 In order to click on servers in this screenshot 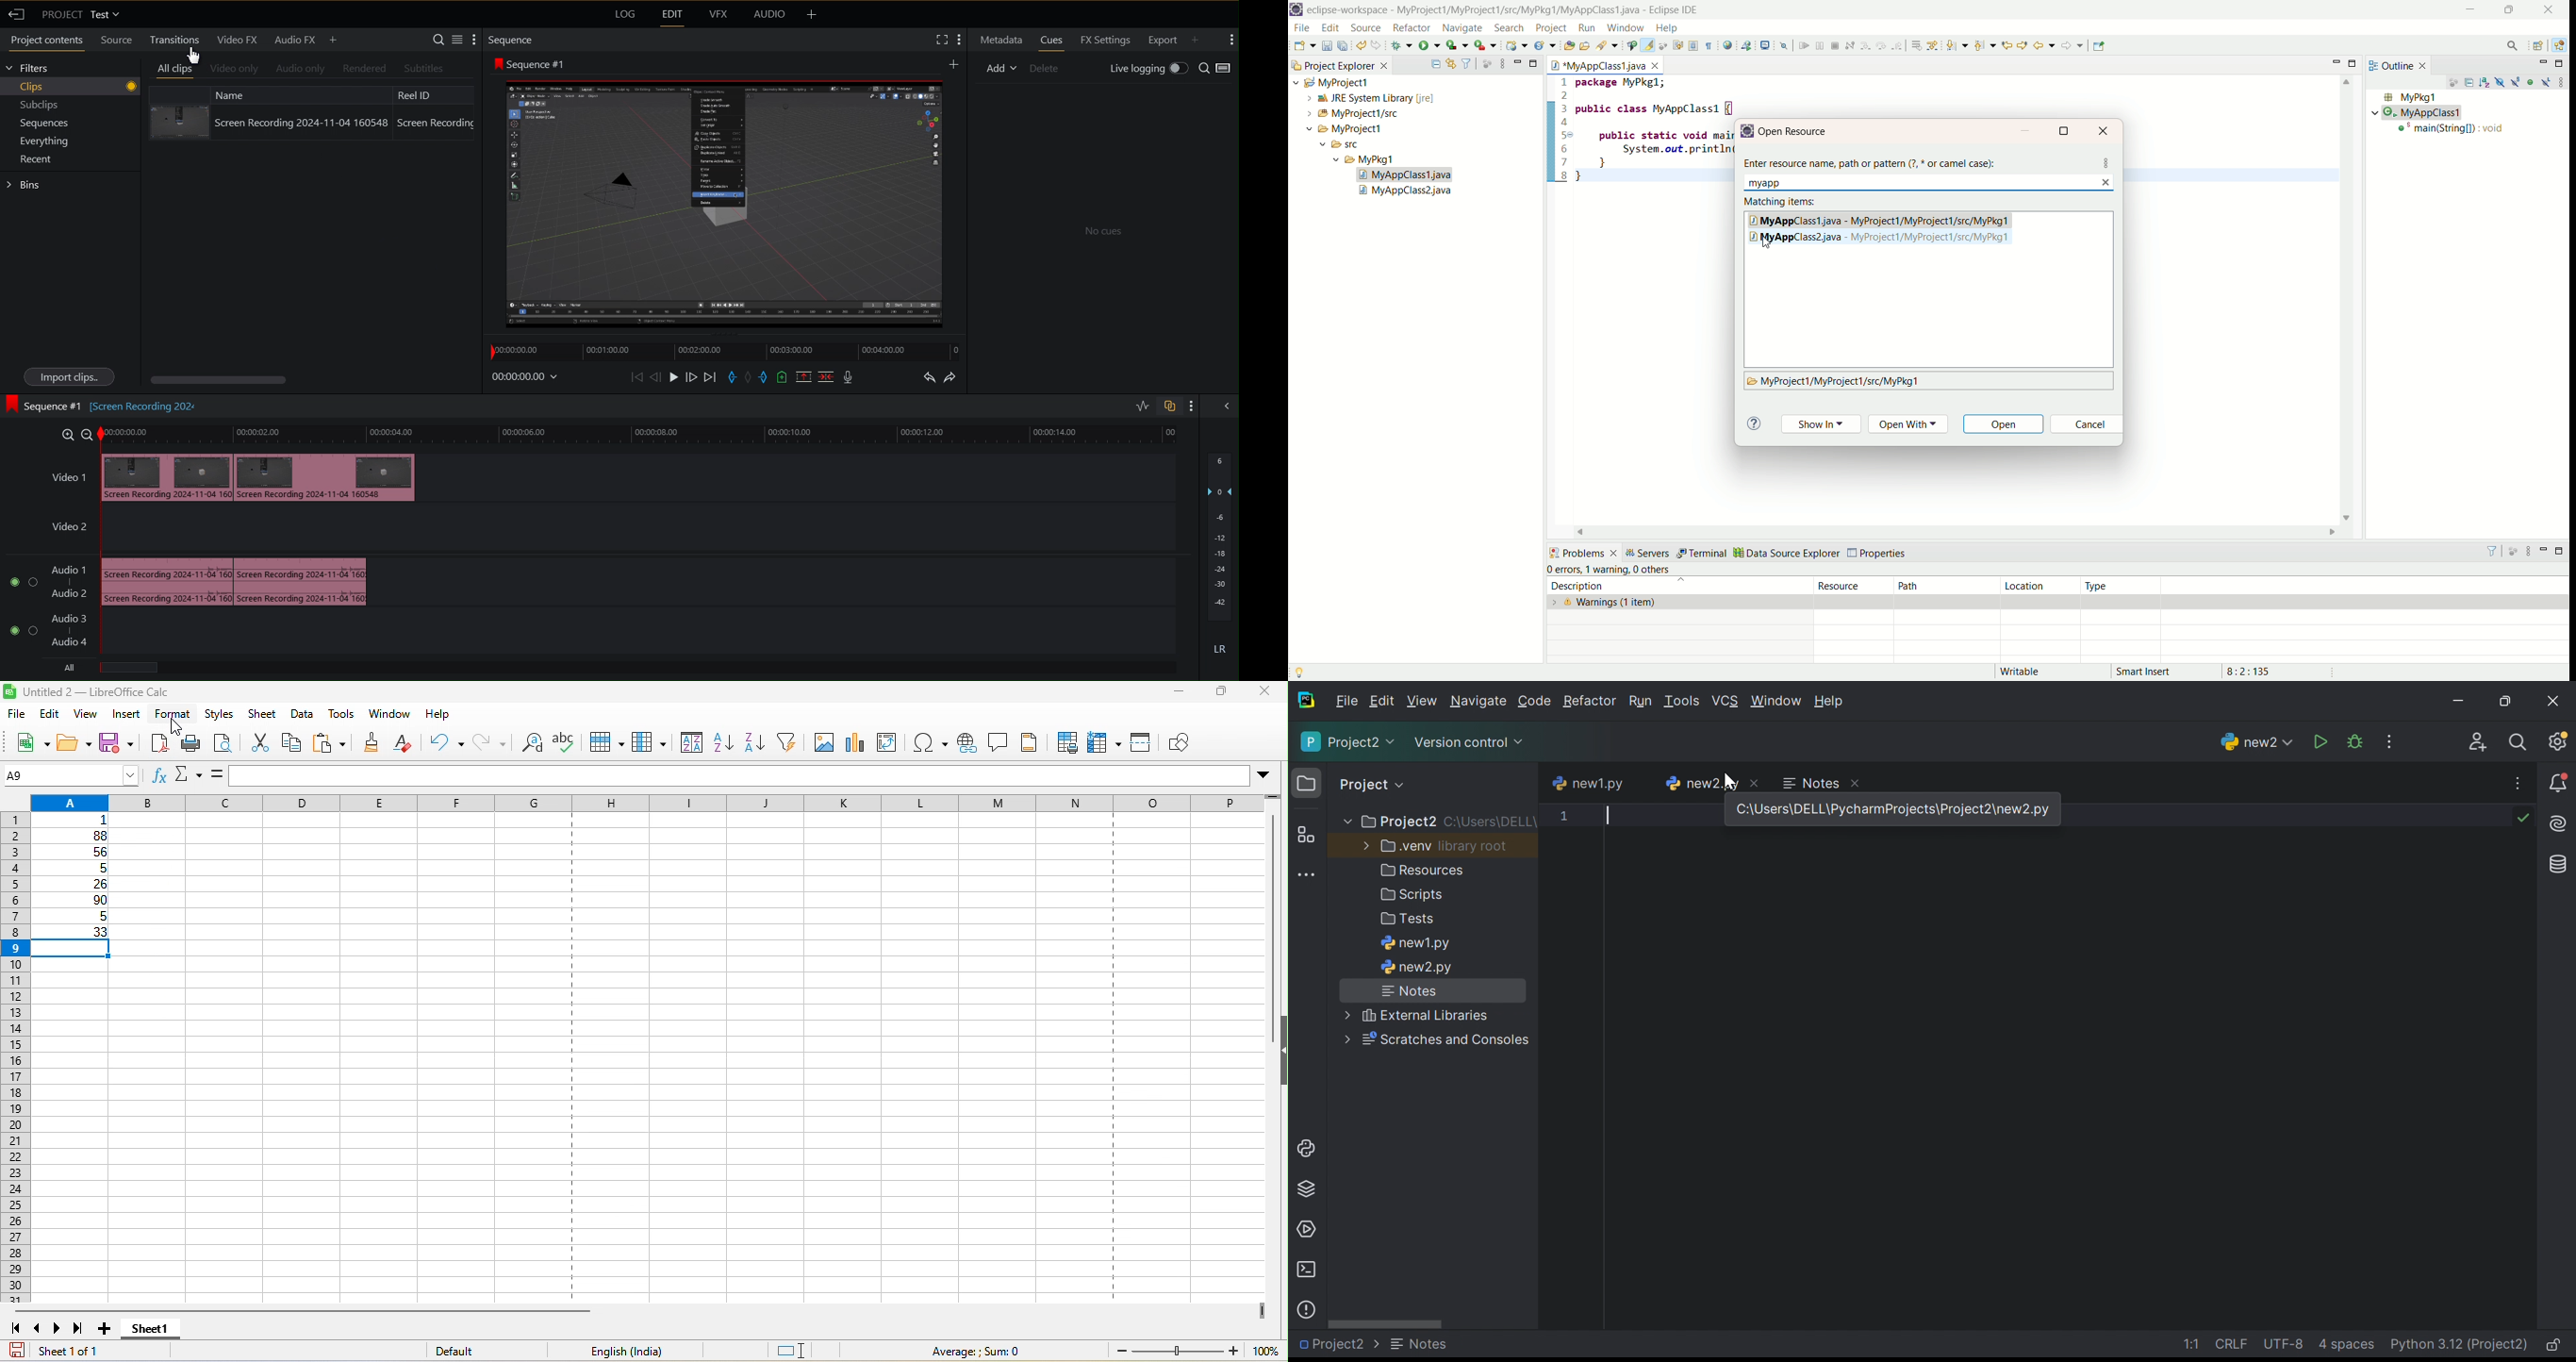, I will do `click(1648, 552)`.